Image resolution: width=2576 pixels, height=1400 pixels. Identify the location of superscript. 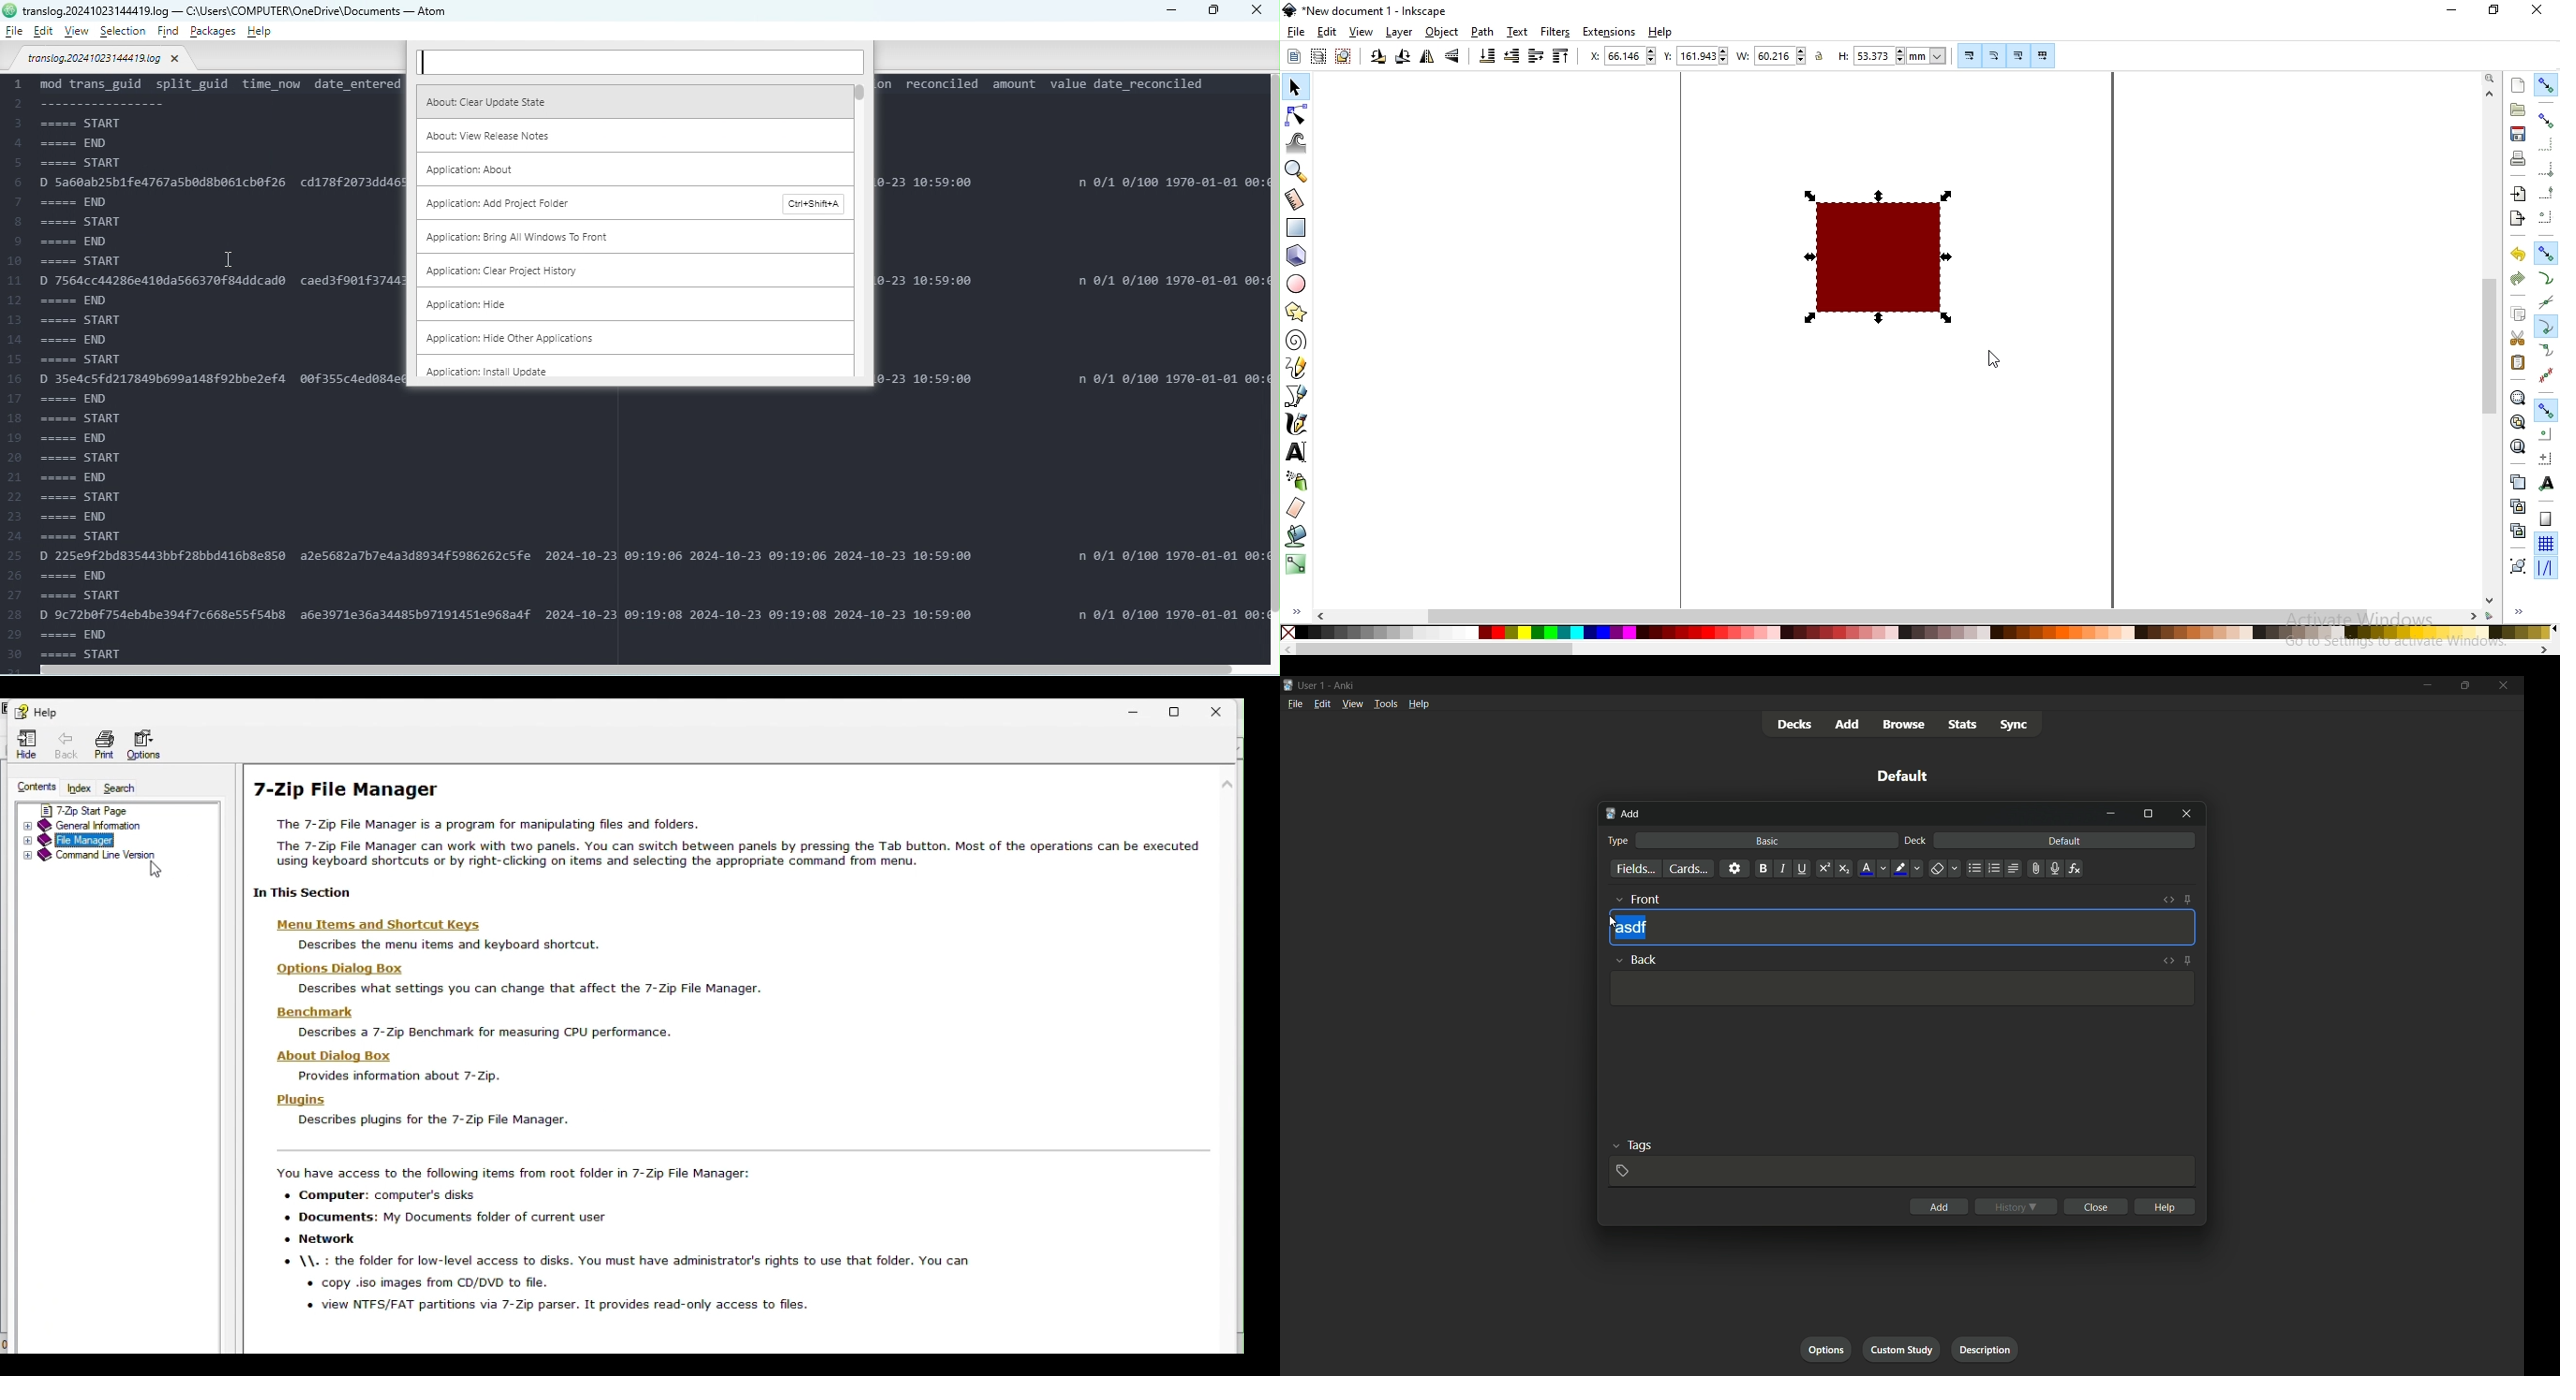
(1824, 868).